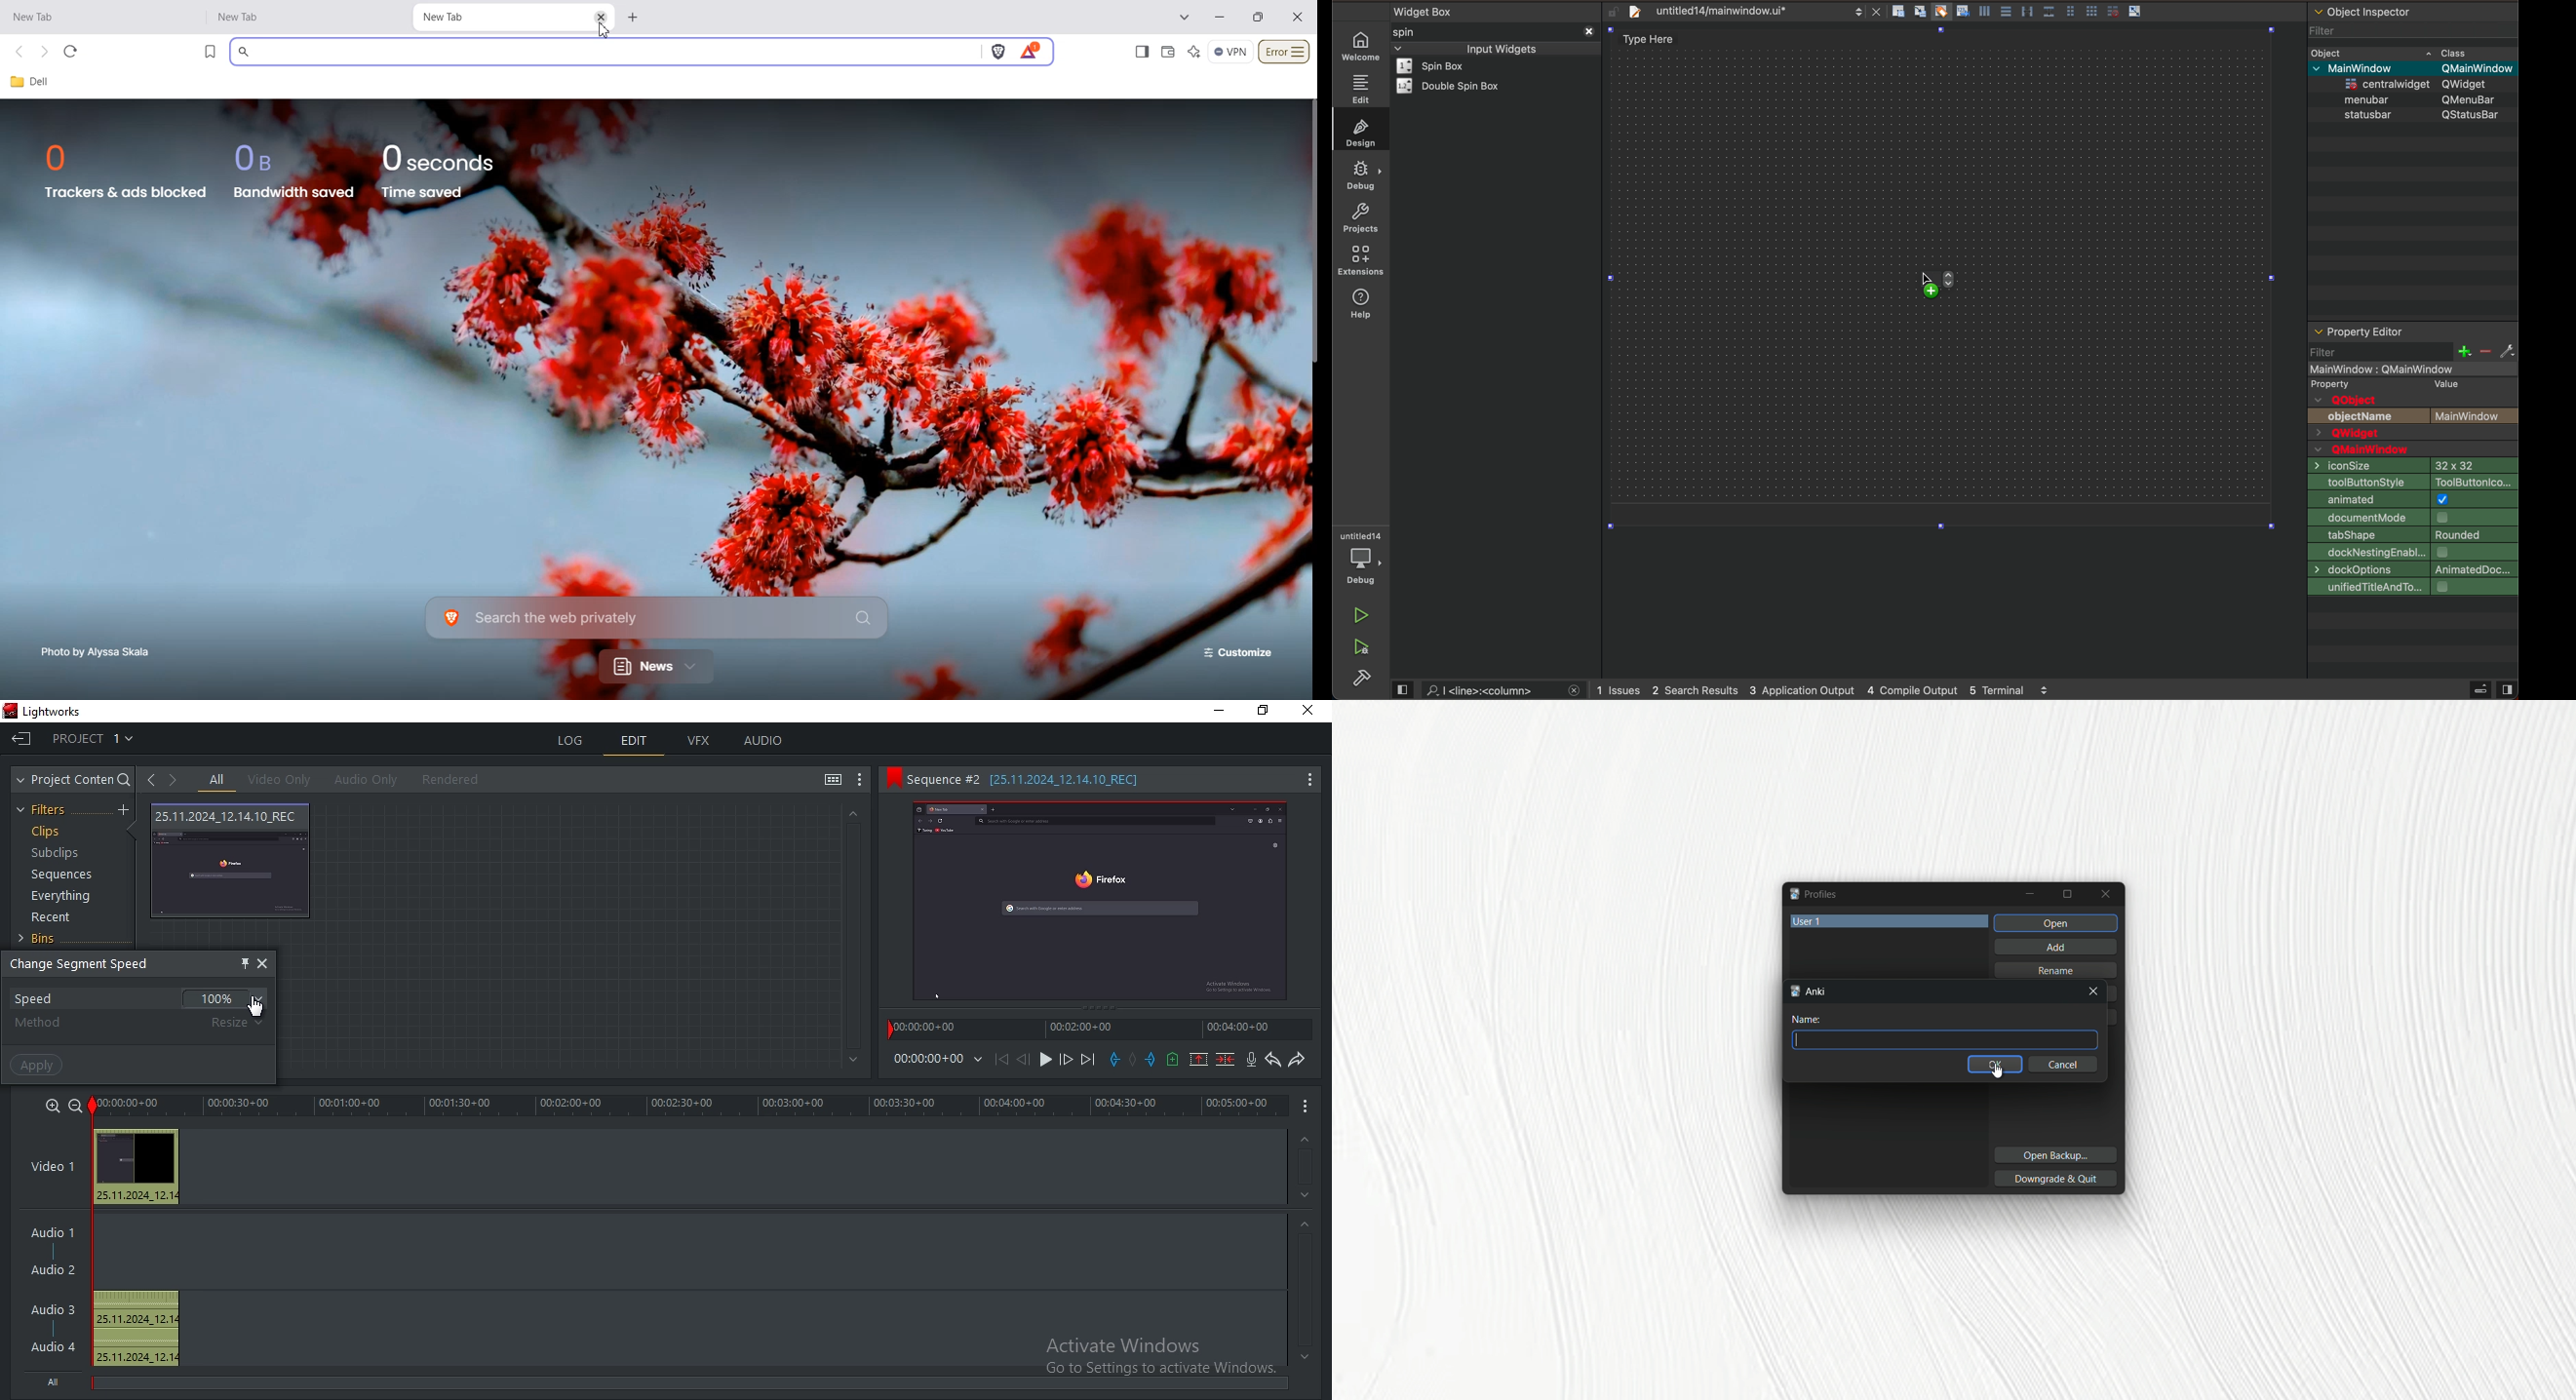 This screenshot has width=2576, height=1400. Describe the element at coordinates (60, 898) in the screenshot. I see `everything` at that location.